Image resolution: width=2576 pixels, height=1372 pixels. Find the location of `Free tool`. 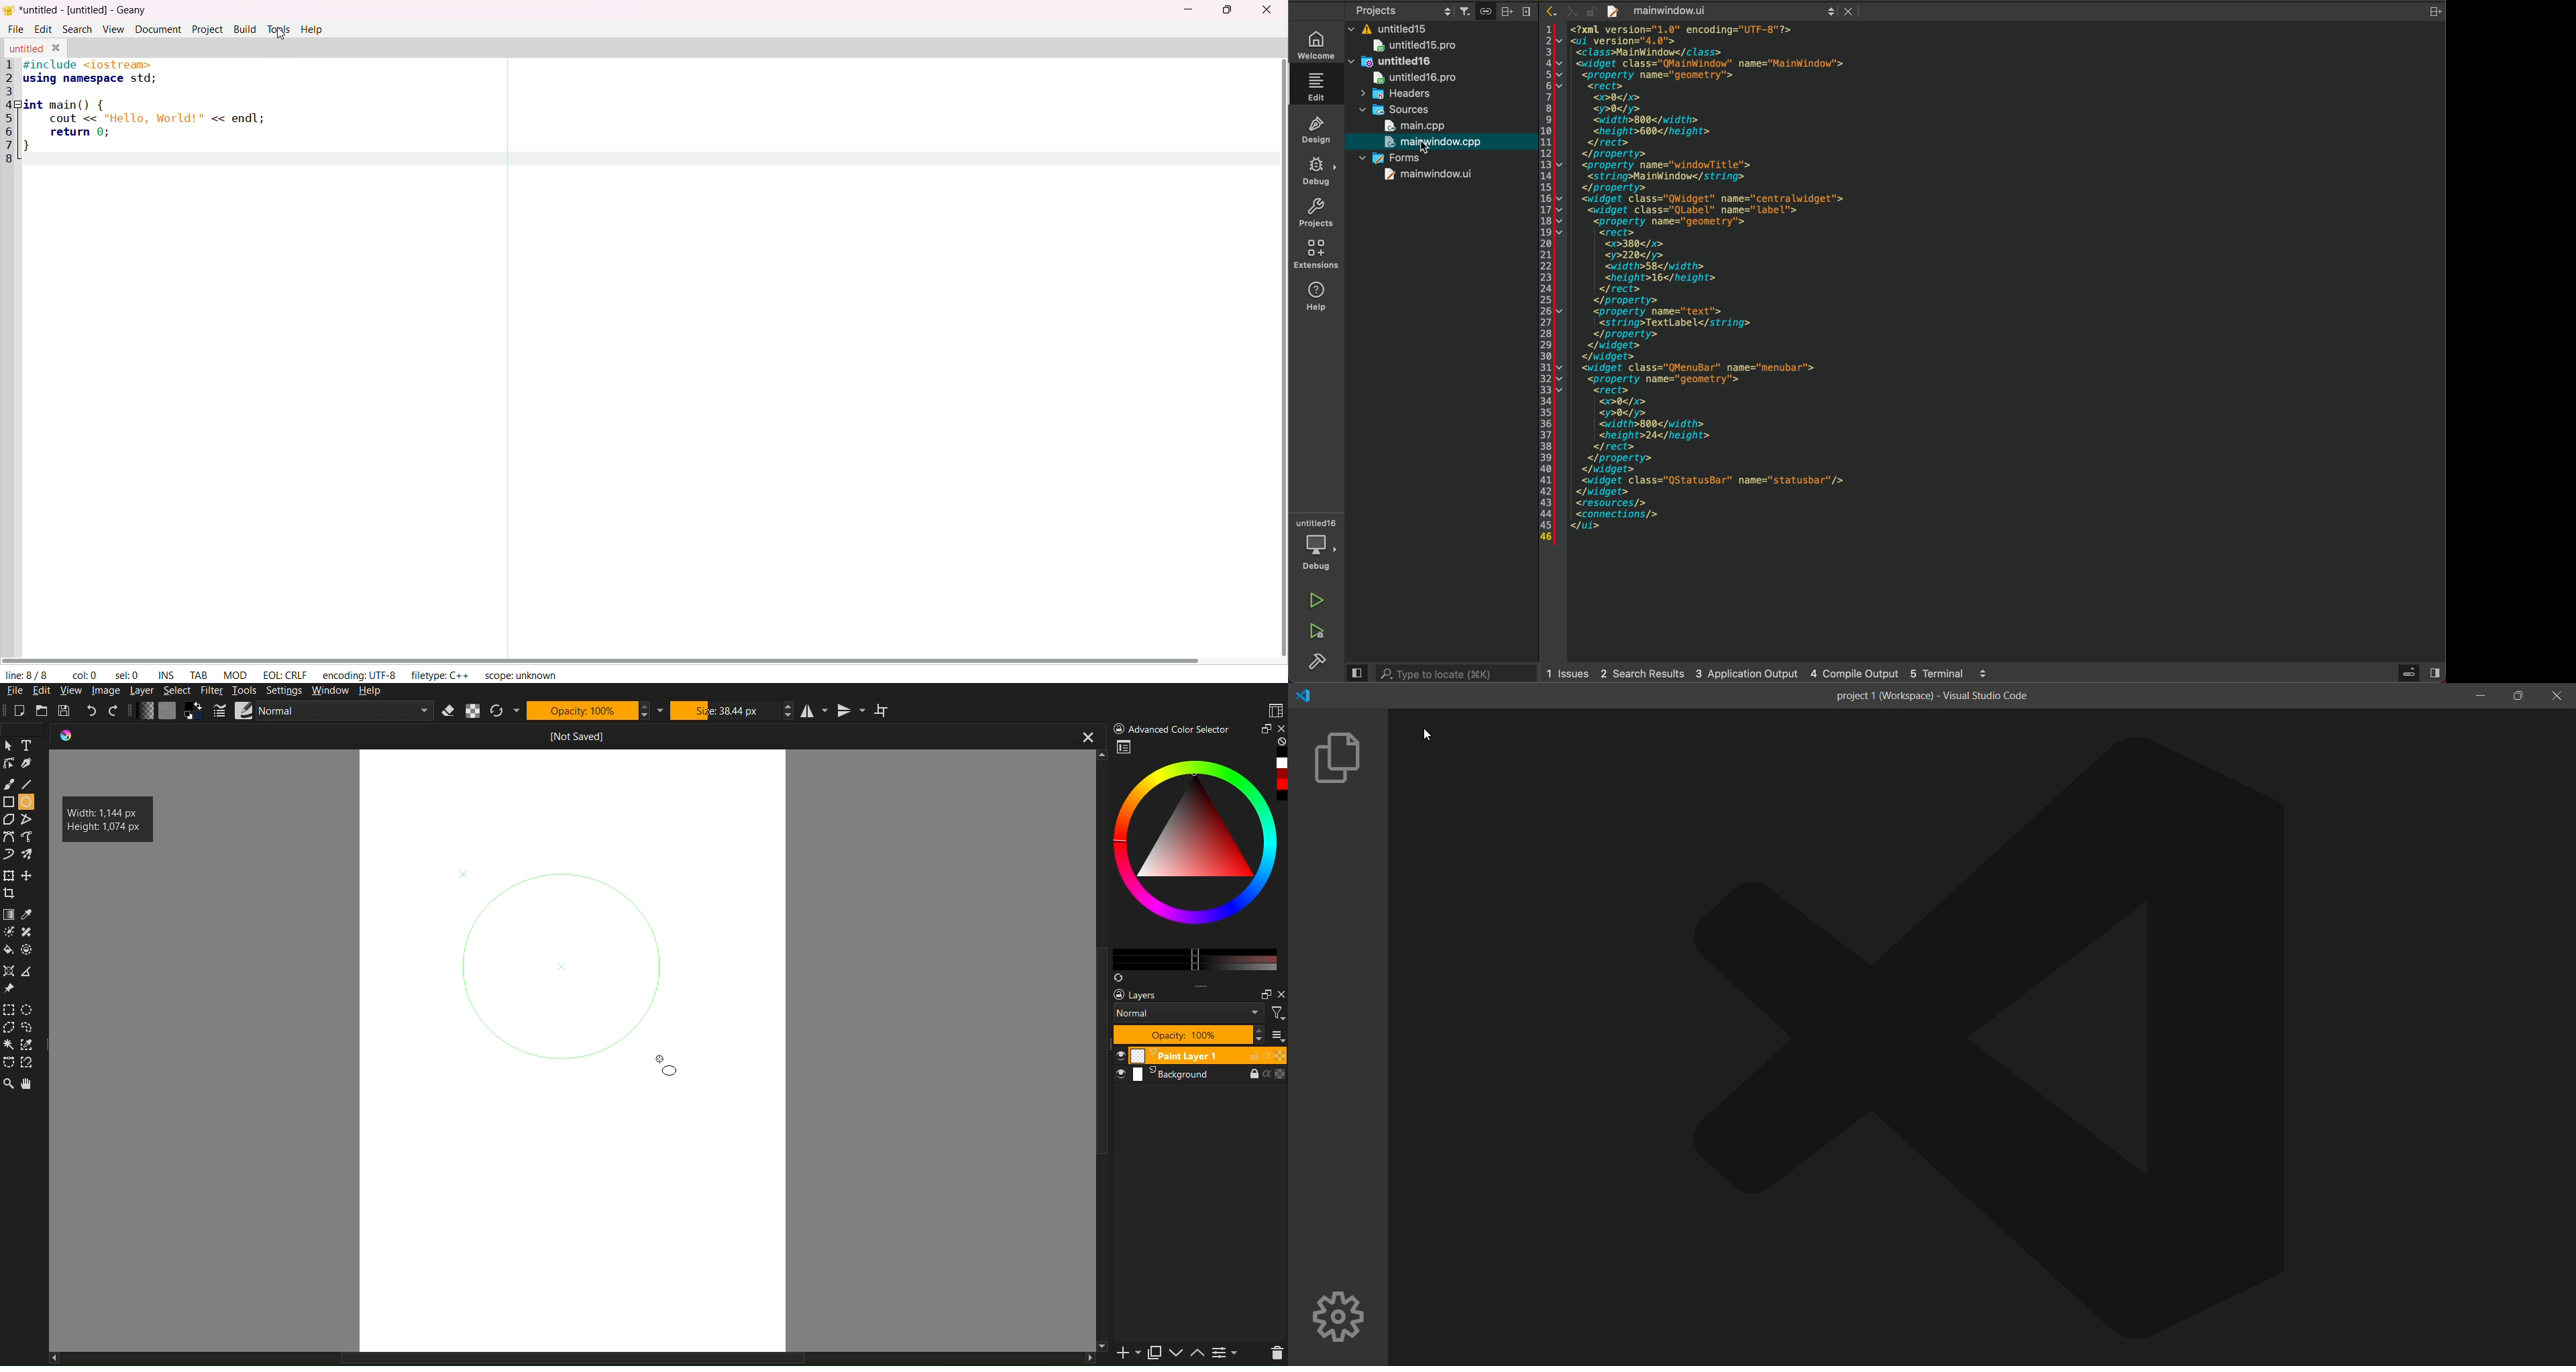

Free tool is located at coordinates (30, 1063).